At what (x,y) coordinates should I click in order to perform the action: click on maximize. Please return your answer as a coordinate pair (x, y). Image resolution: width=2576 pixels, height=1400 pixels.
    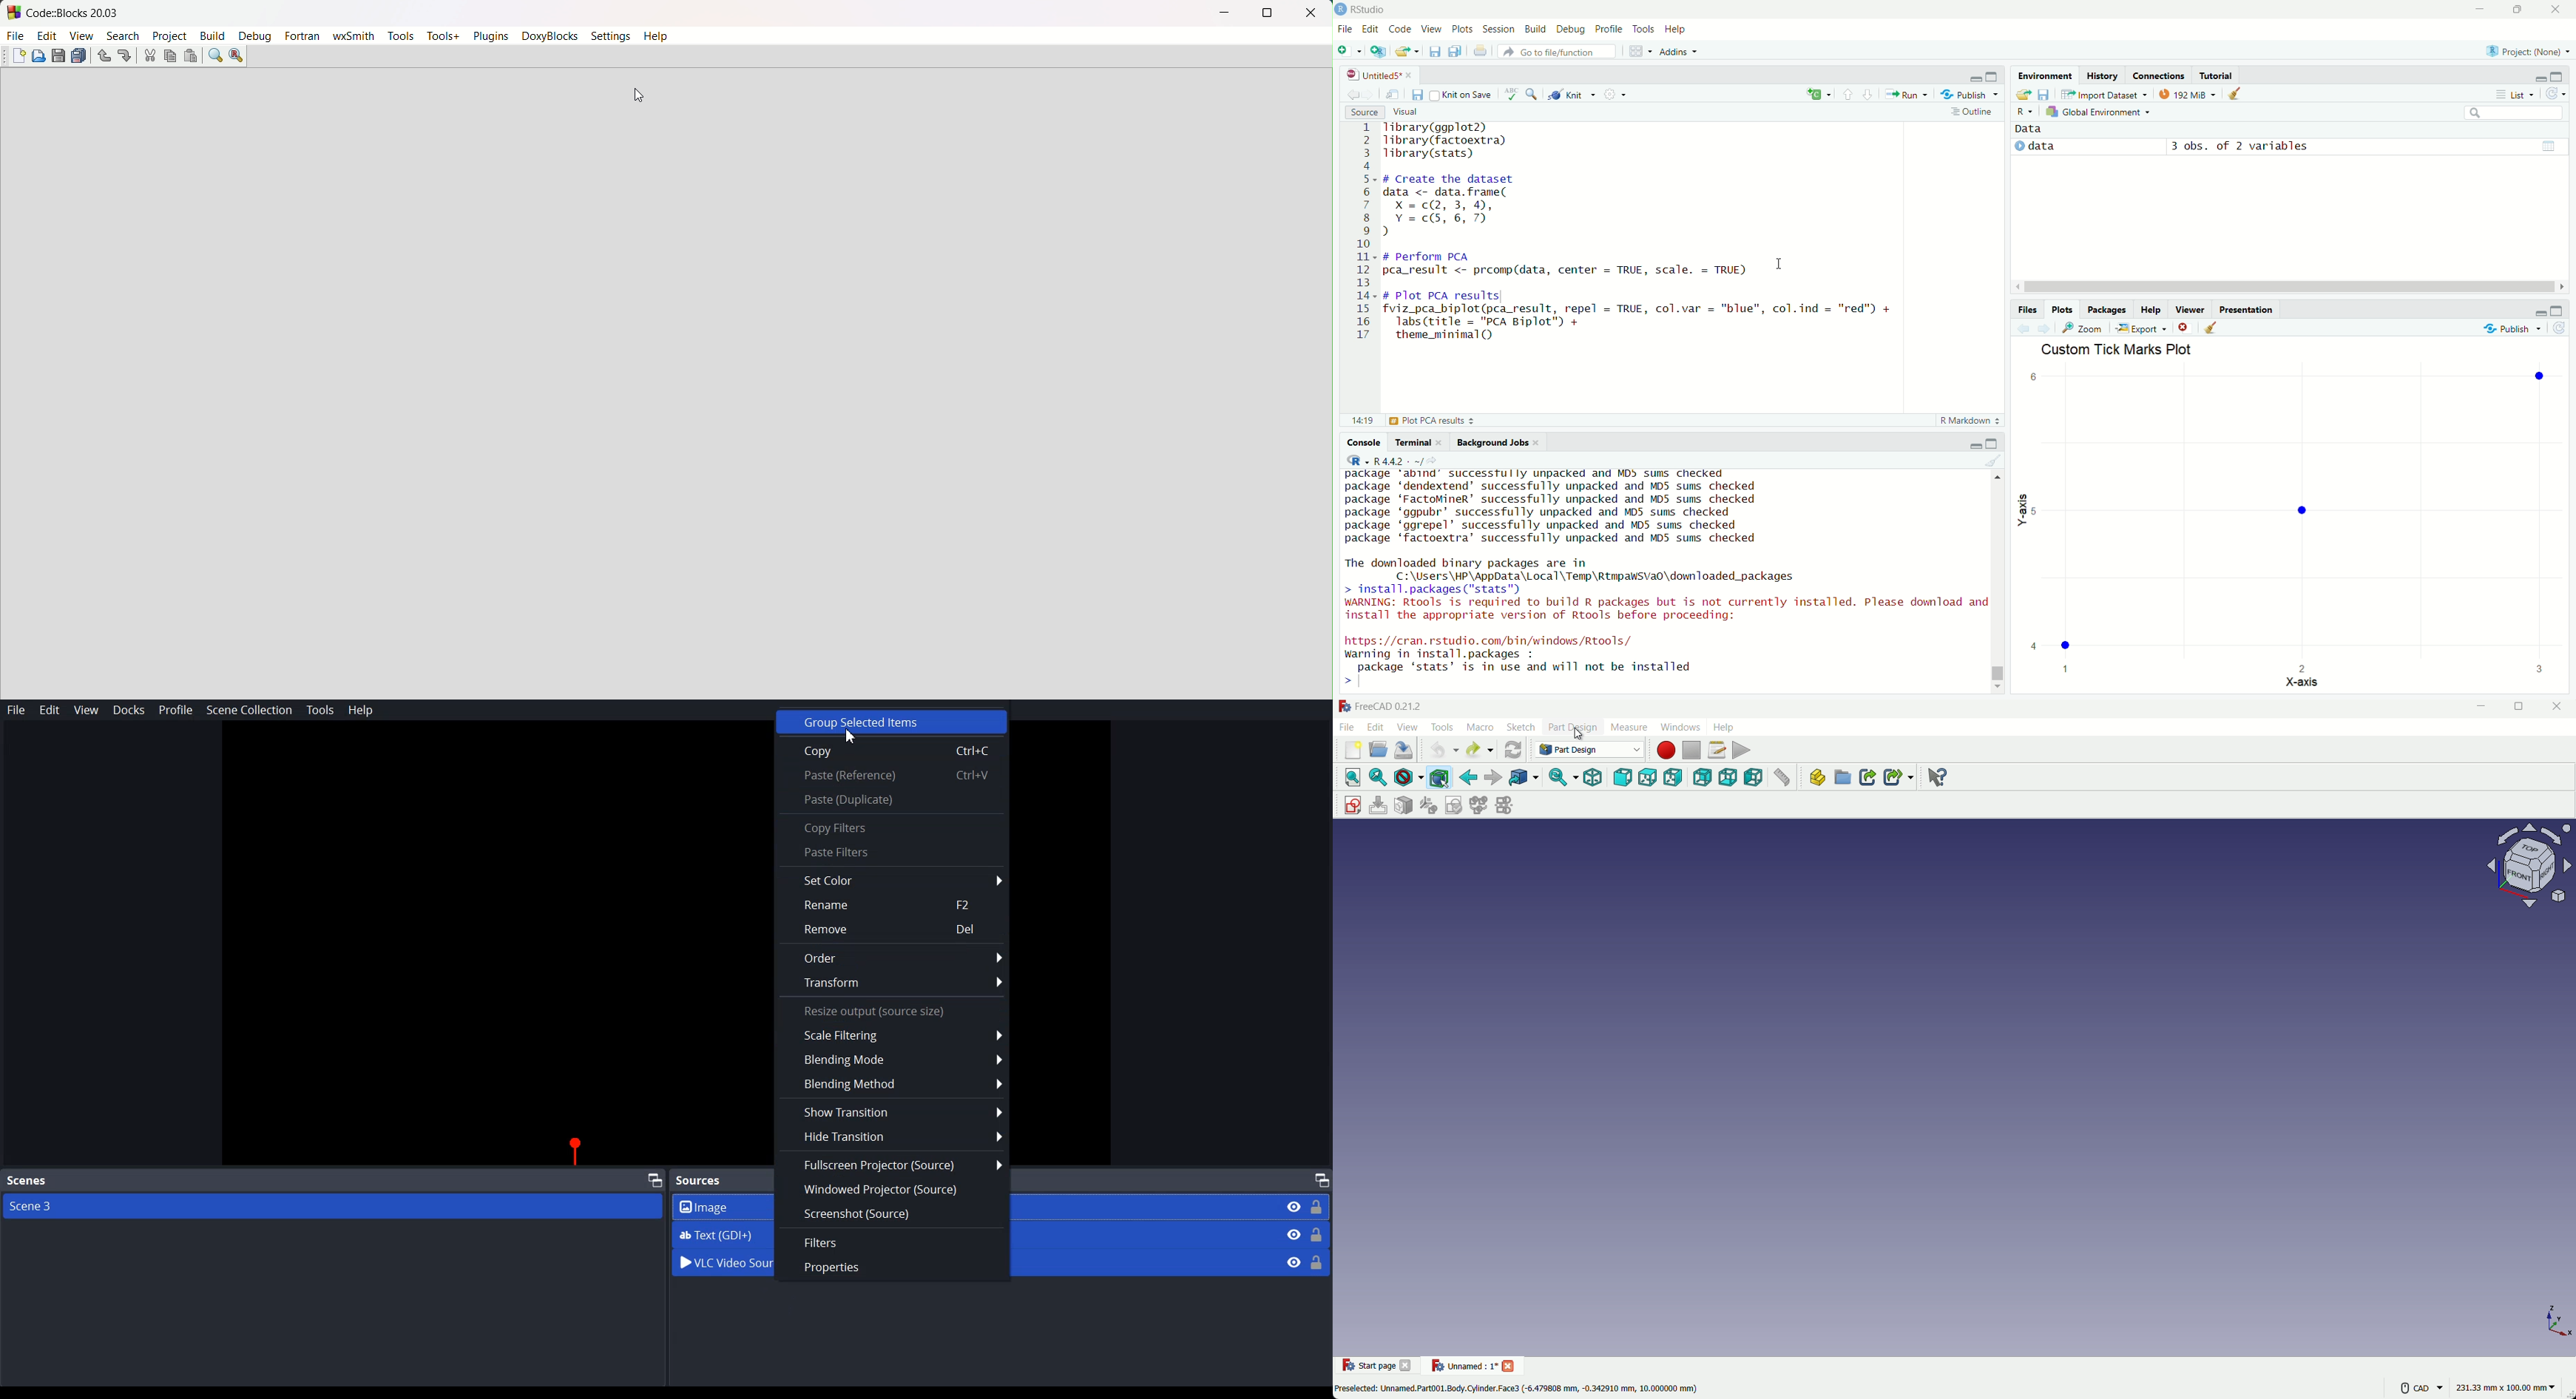
    Looking at the image, I should click on (2558, 76).